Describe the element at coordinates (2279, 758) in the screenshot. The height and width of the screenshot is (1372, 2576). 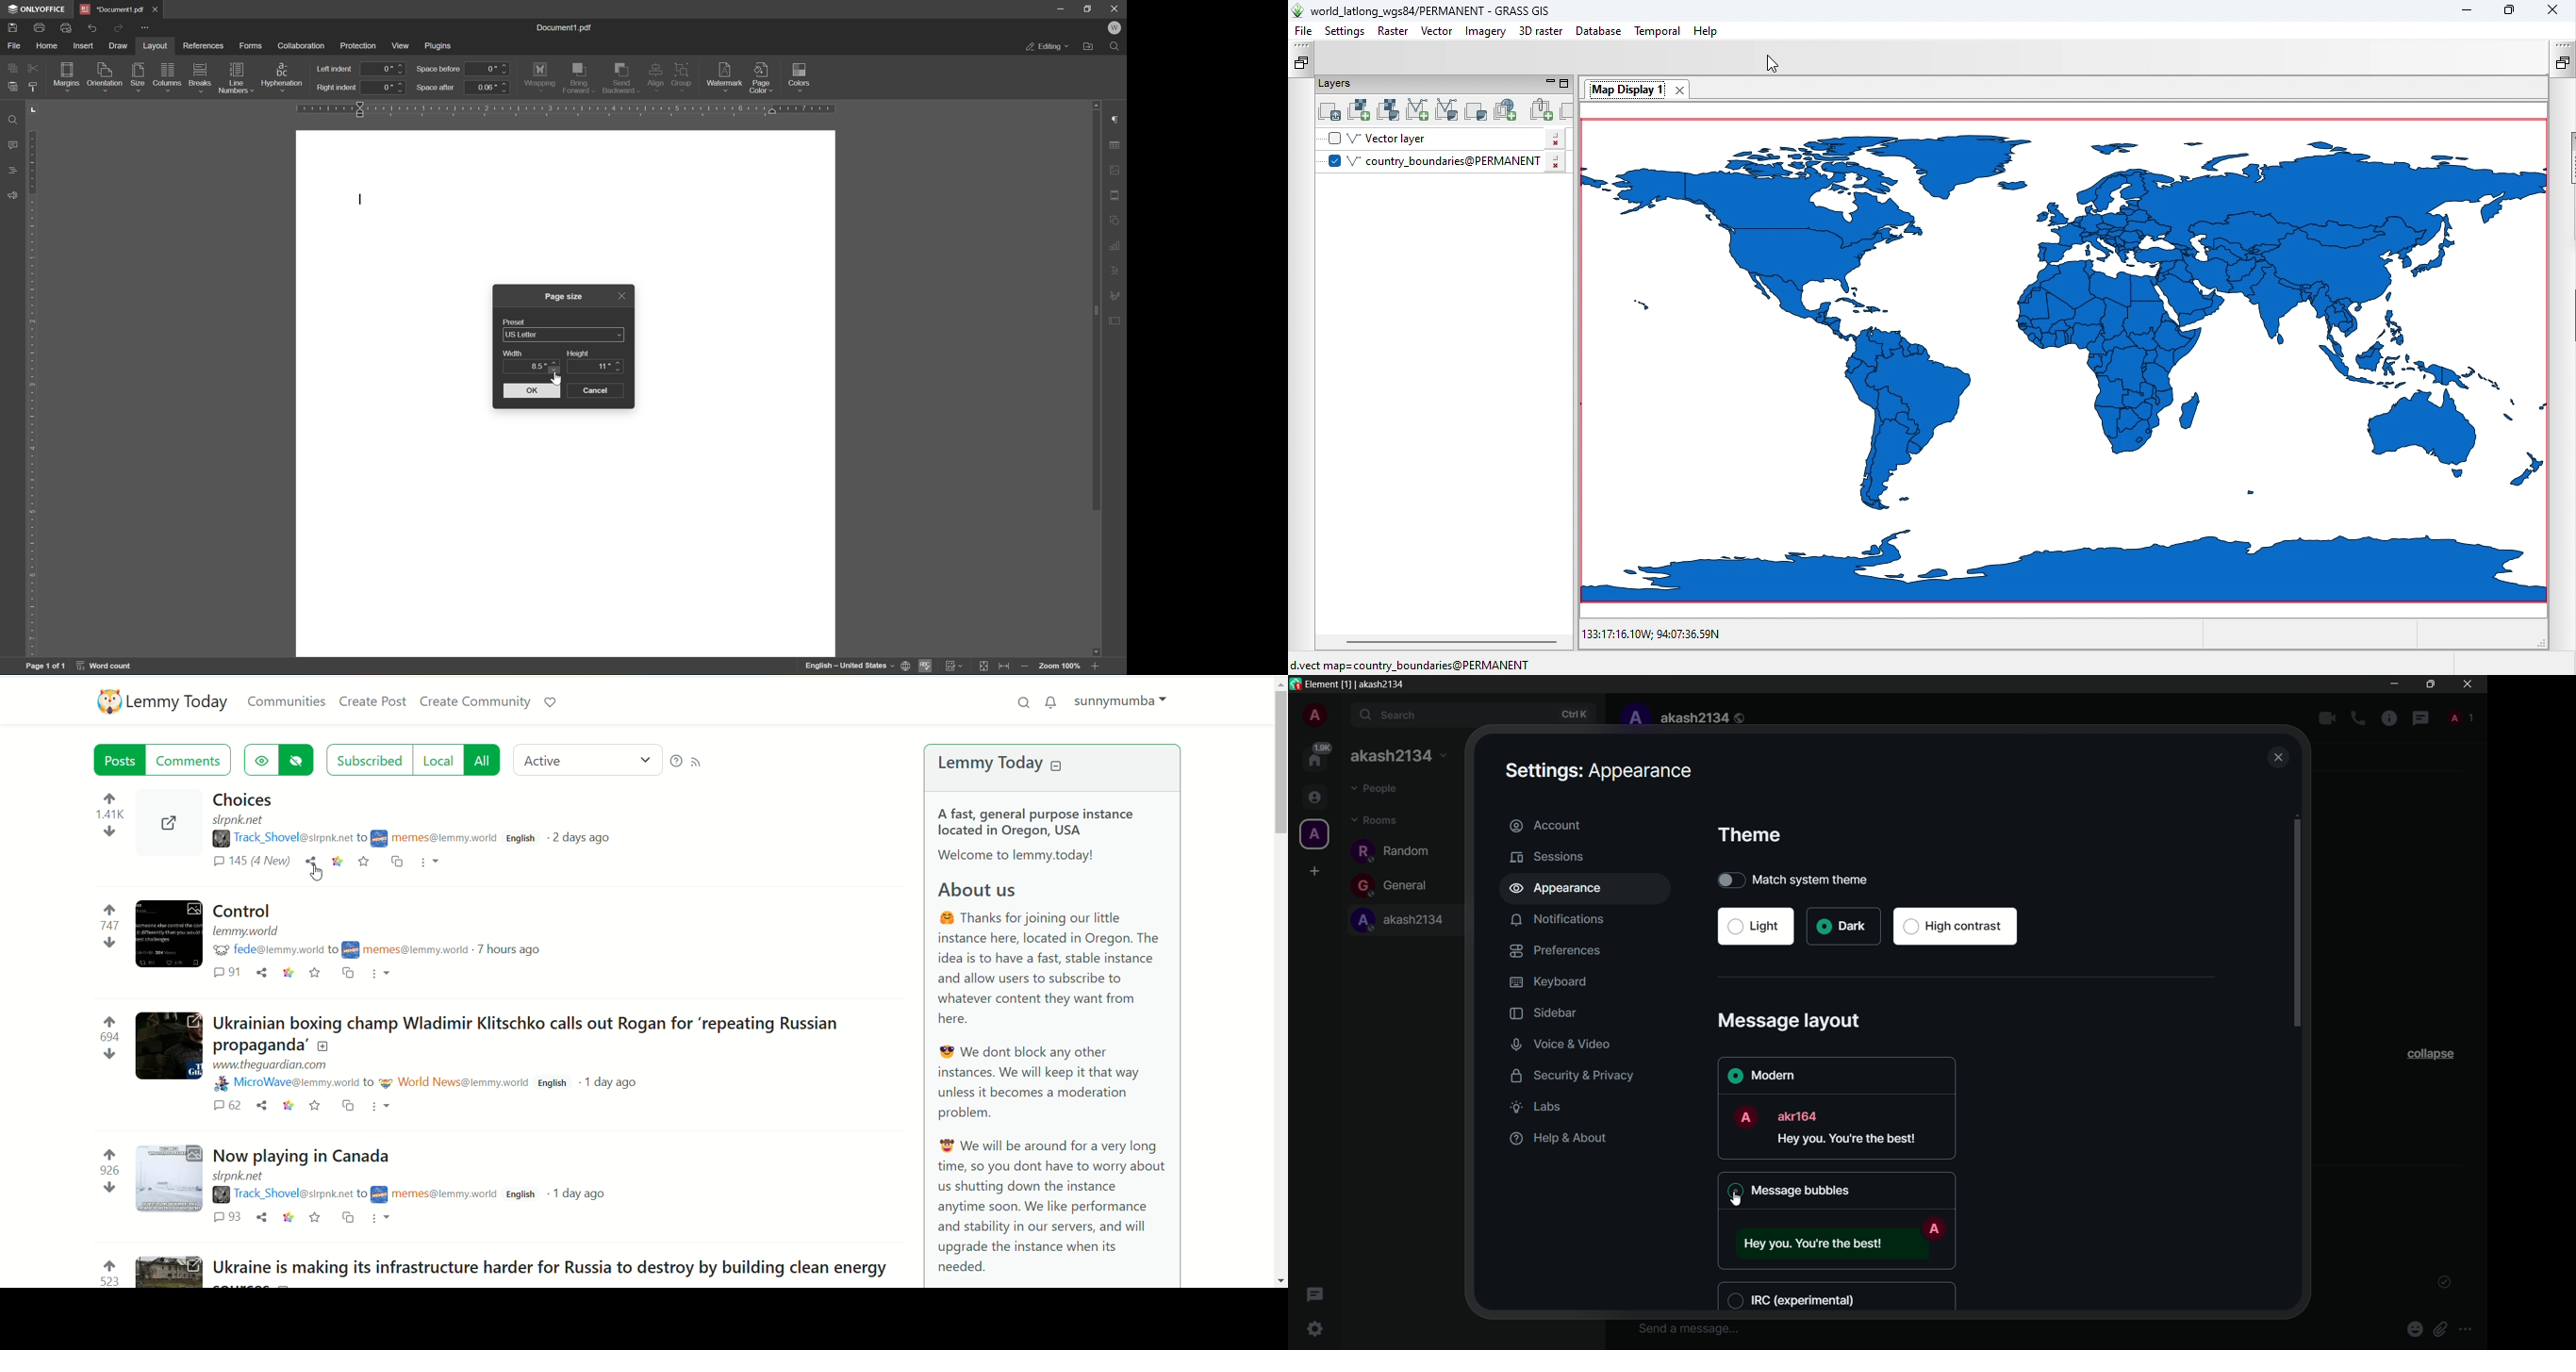
I see `close` at that location.